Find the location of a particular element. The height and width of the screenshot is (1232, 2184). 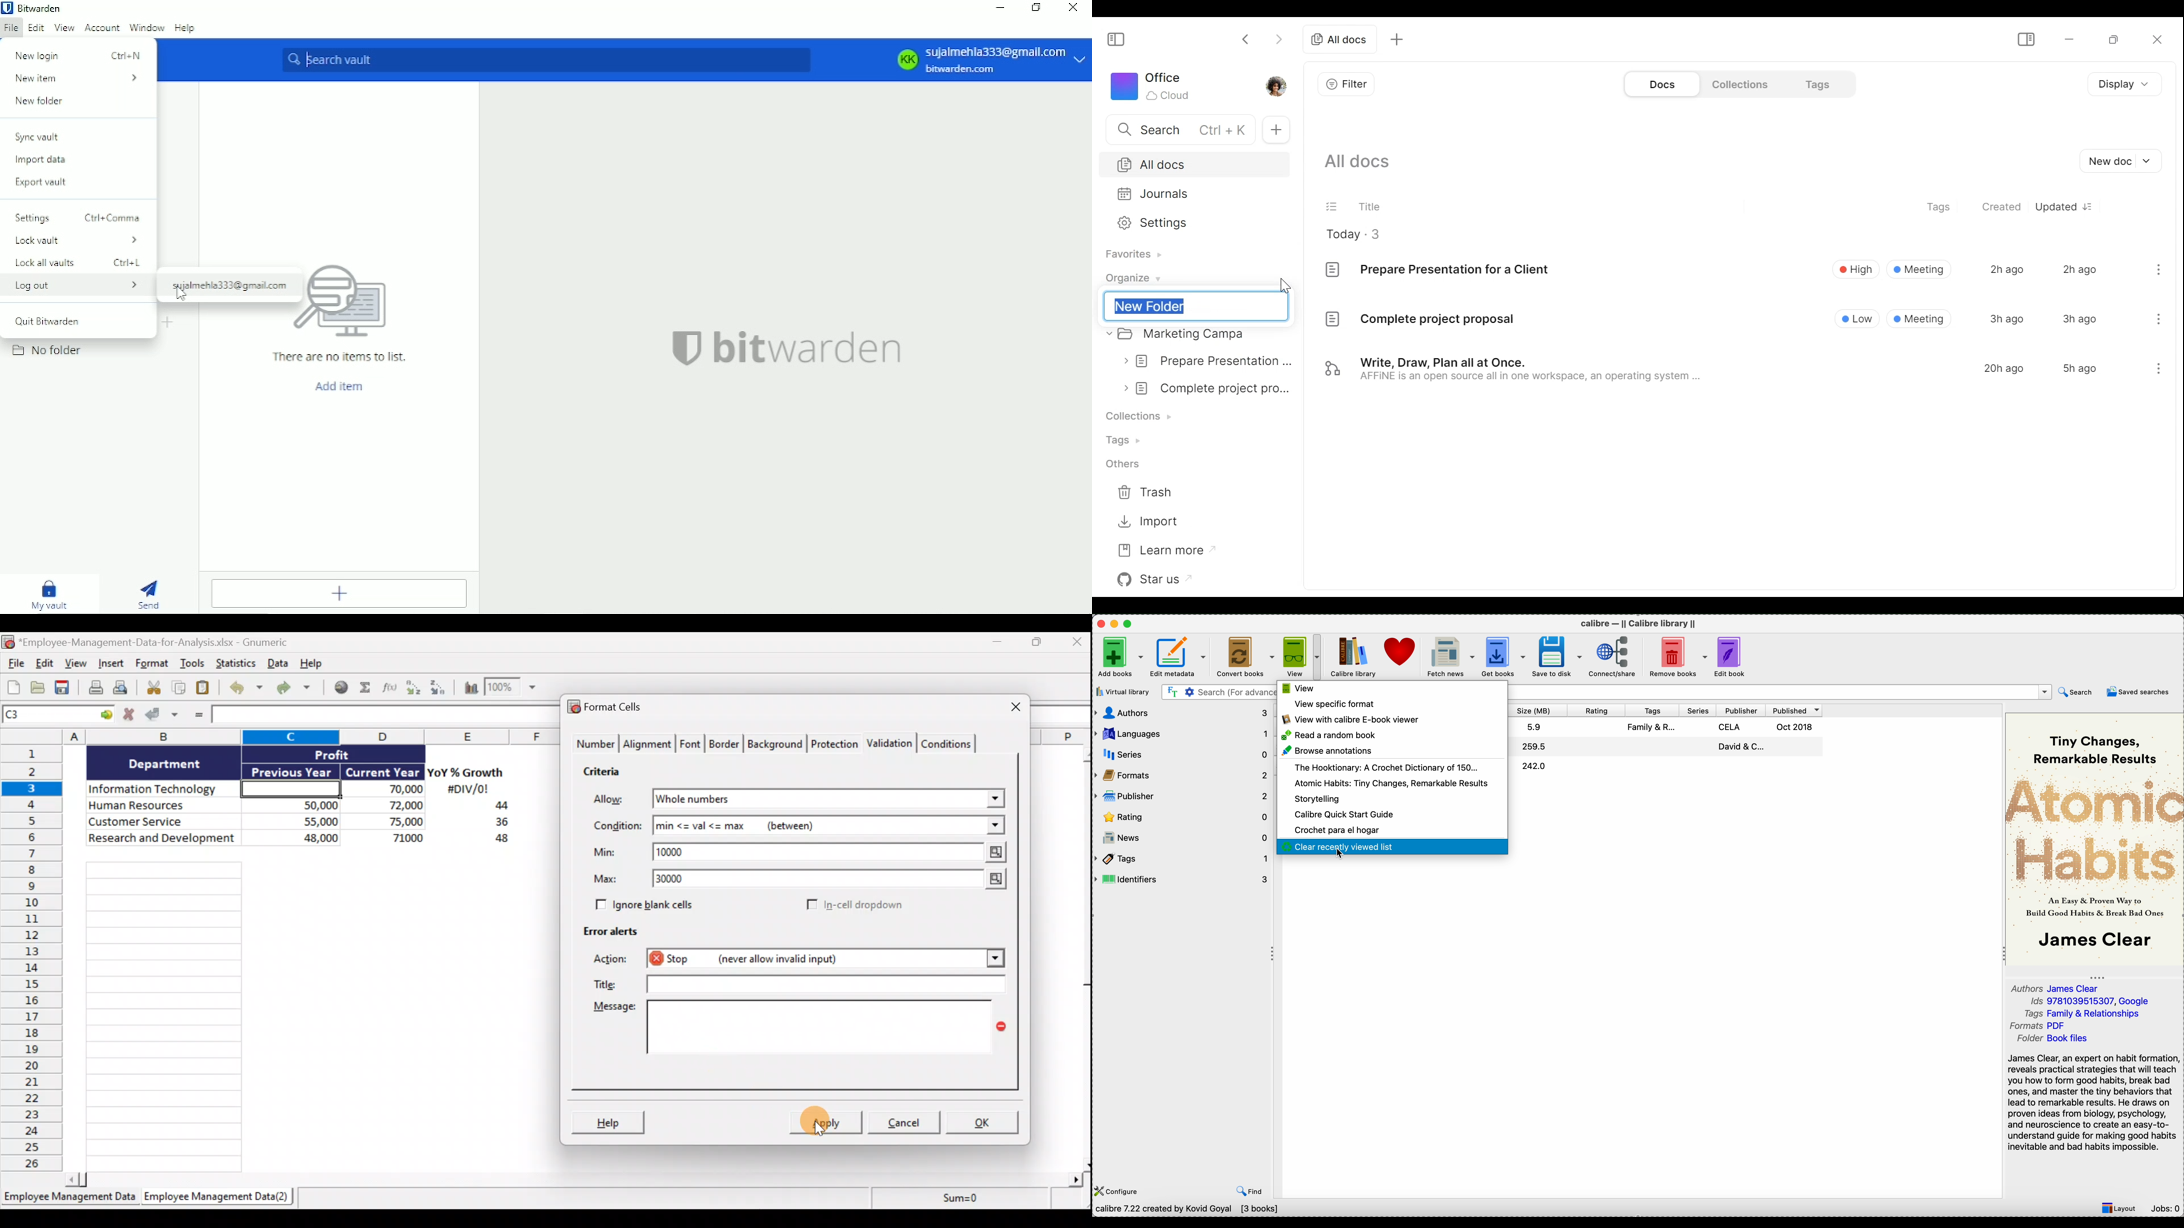

Human Resources is located at coordinates (161, 806).